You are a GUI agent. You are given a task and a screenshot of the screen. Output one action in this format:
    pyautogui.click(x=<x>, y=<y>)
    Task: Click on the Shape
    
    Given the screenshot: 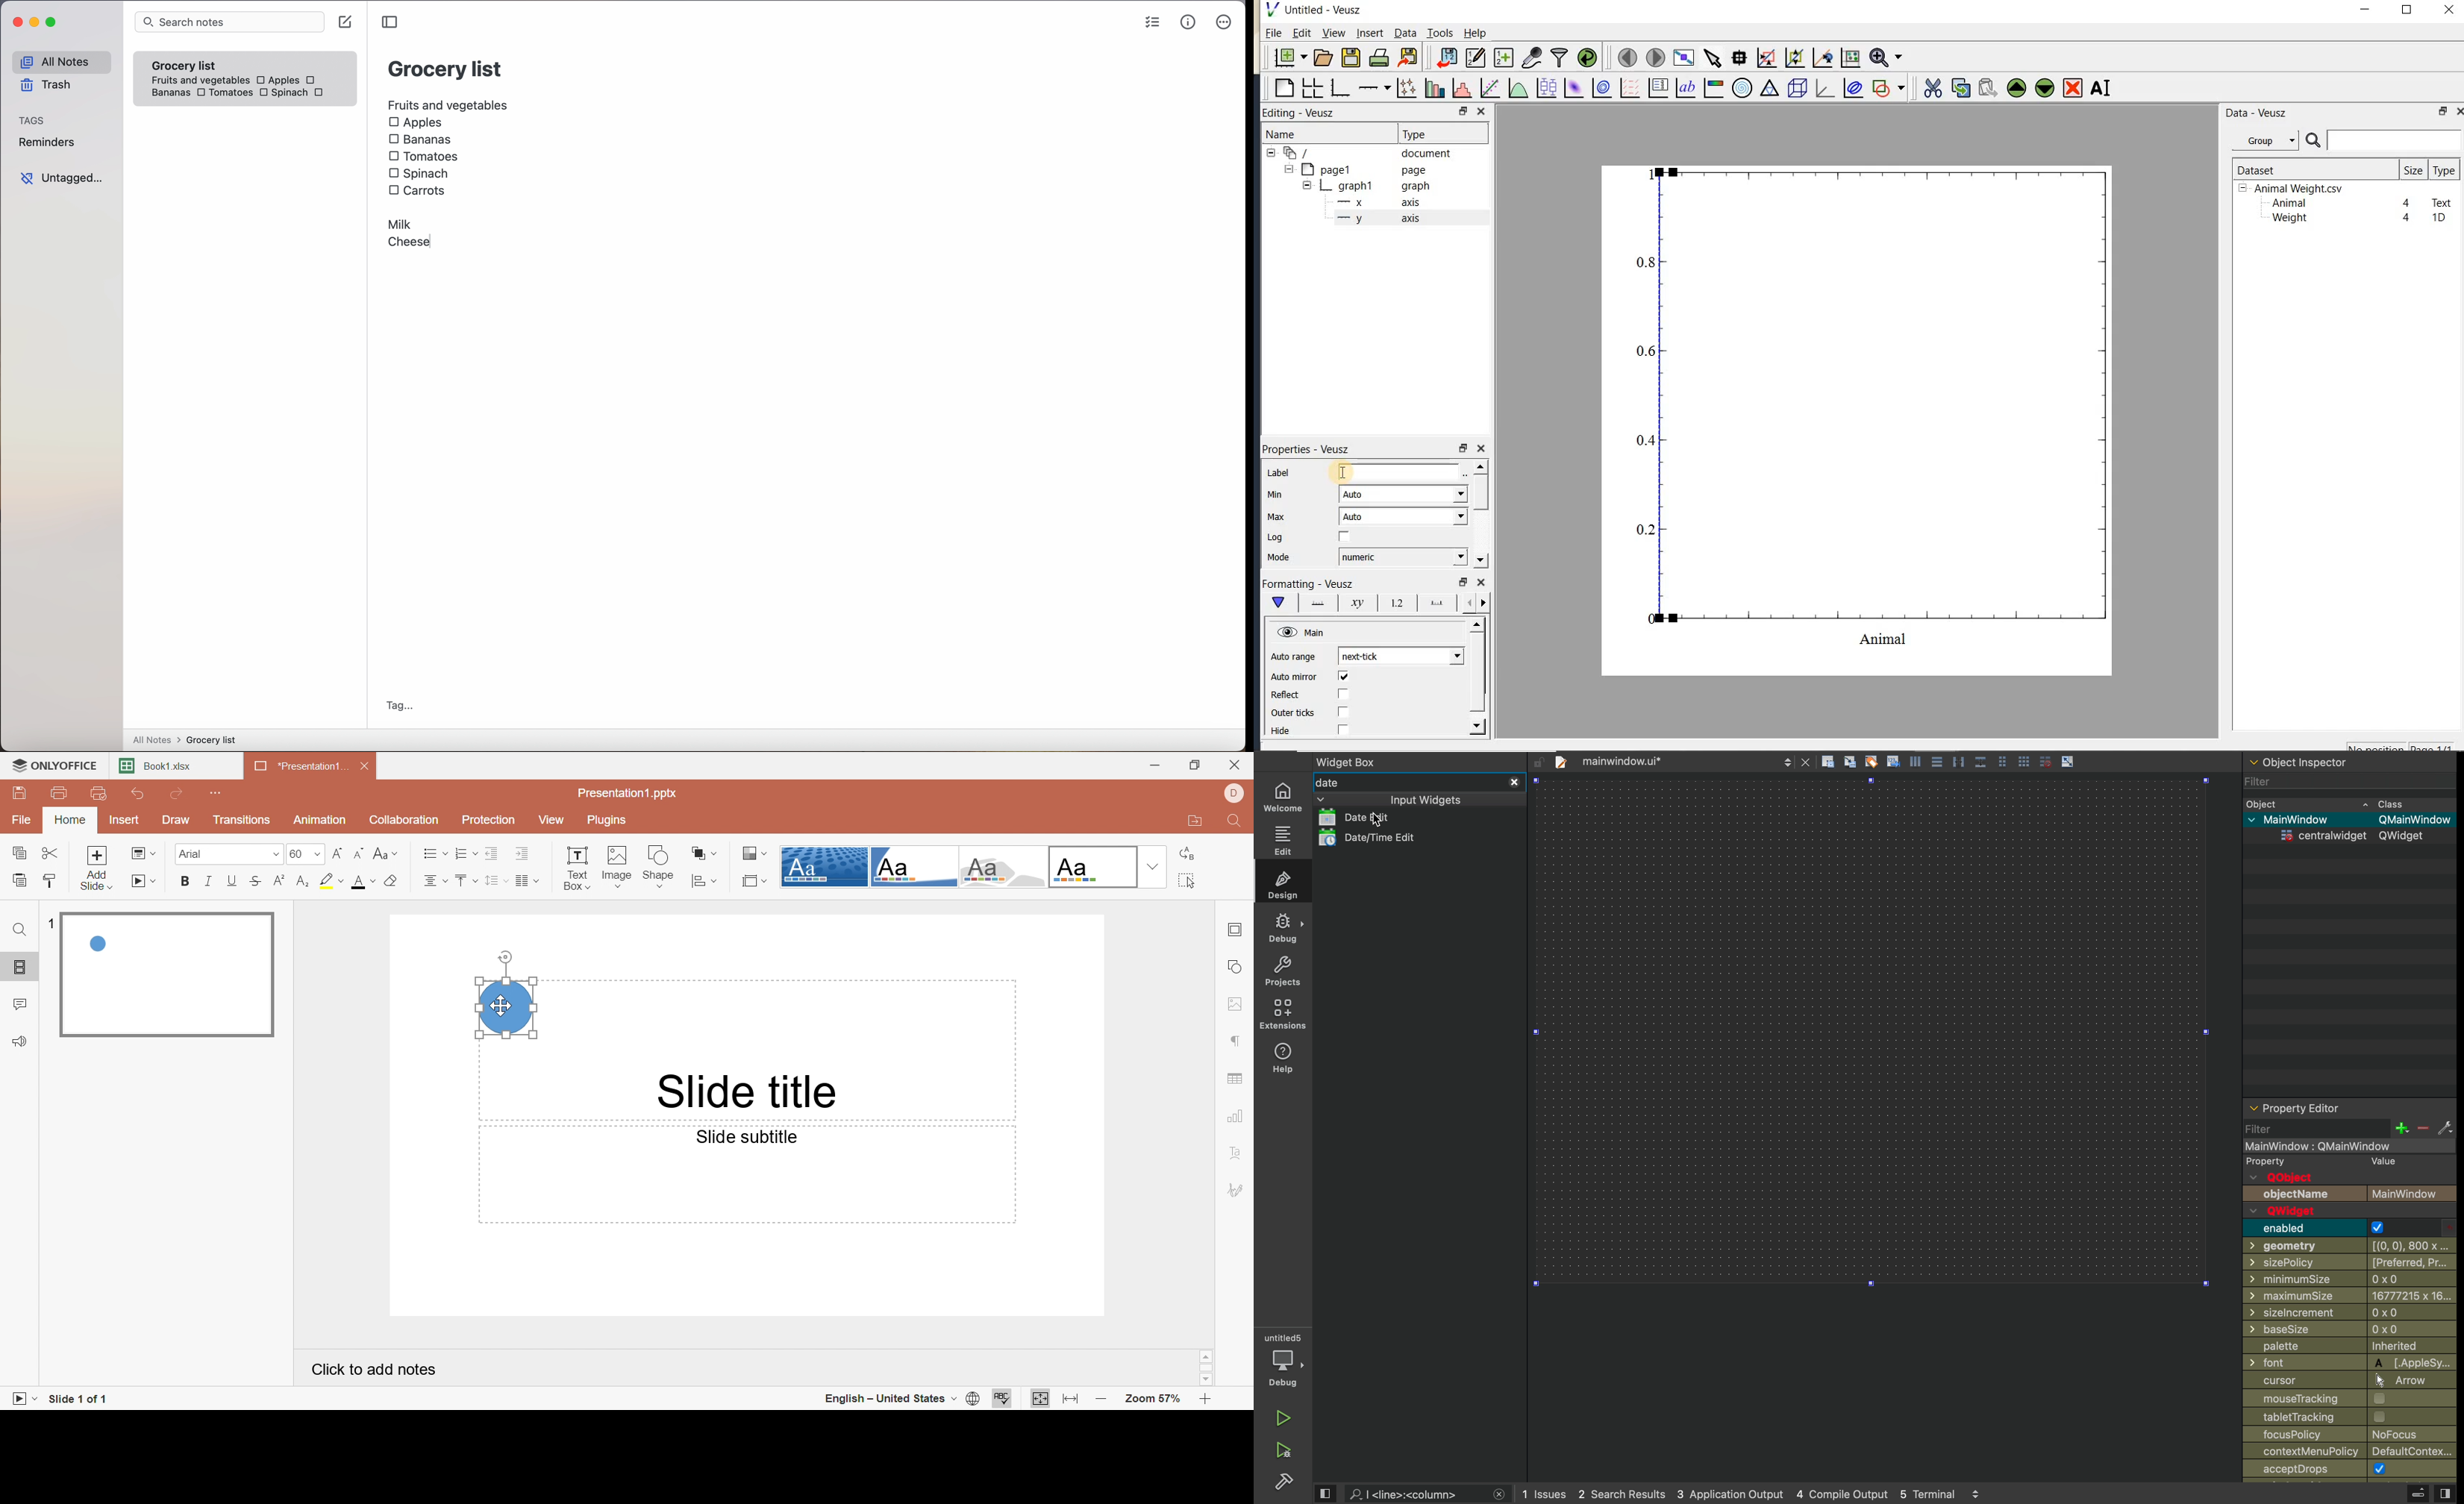 What is the action you would take?
    pyautogui.click(x=659, y=866)
    